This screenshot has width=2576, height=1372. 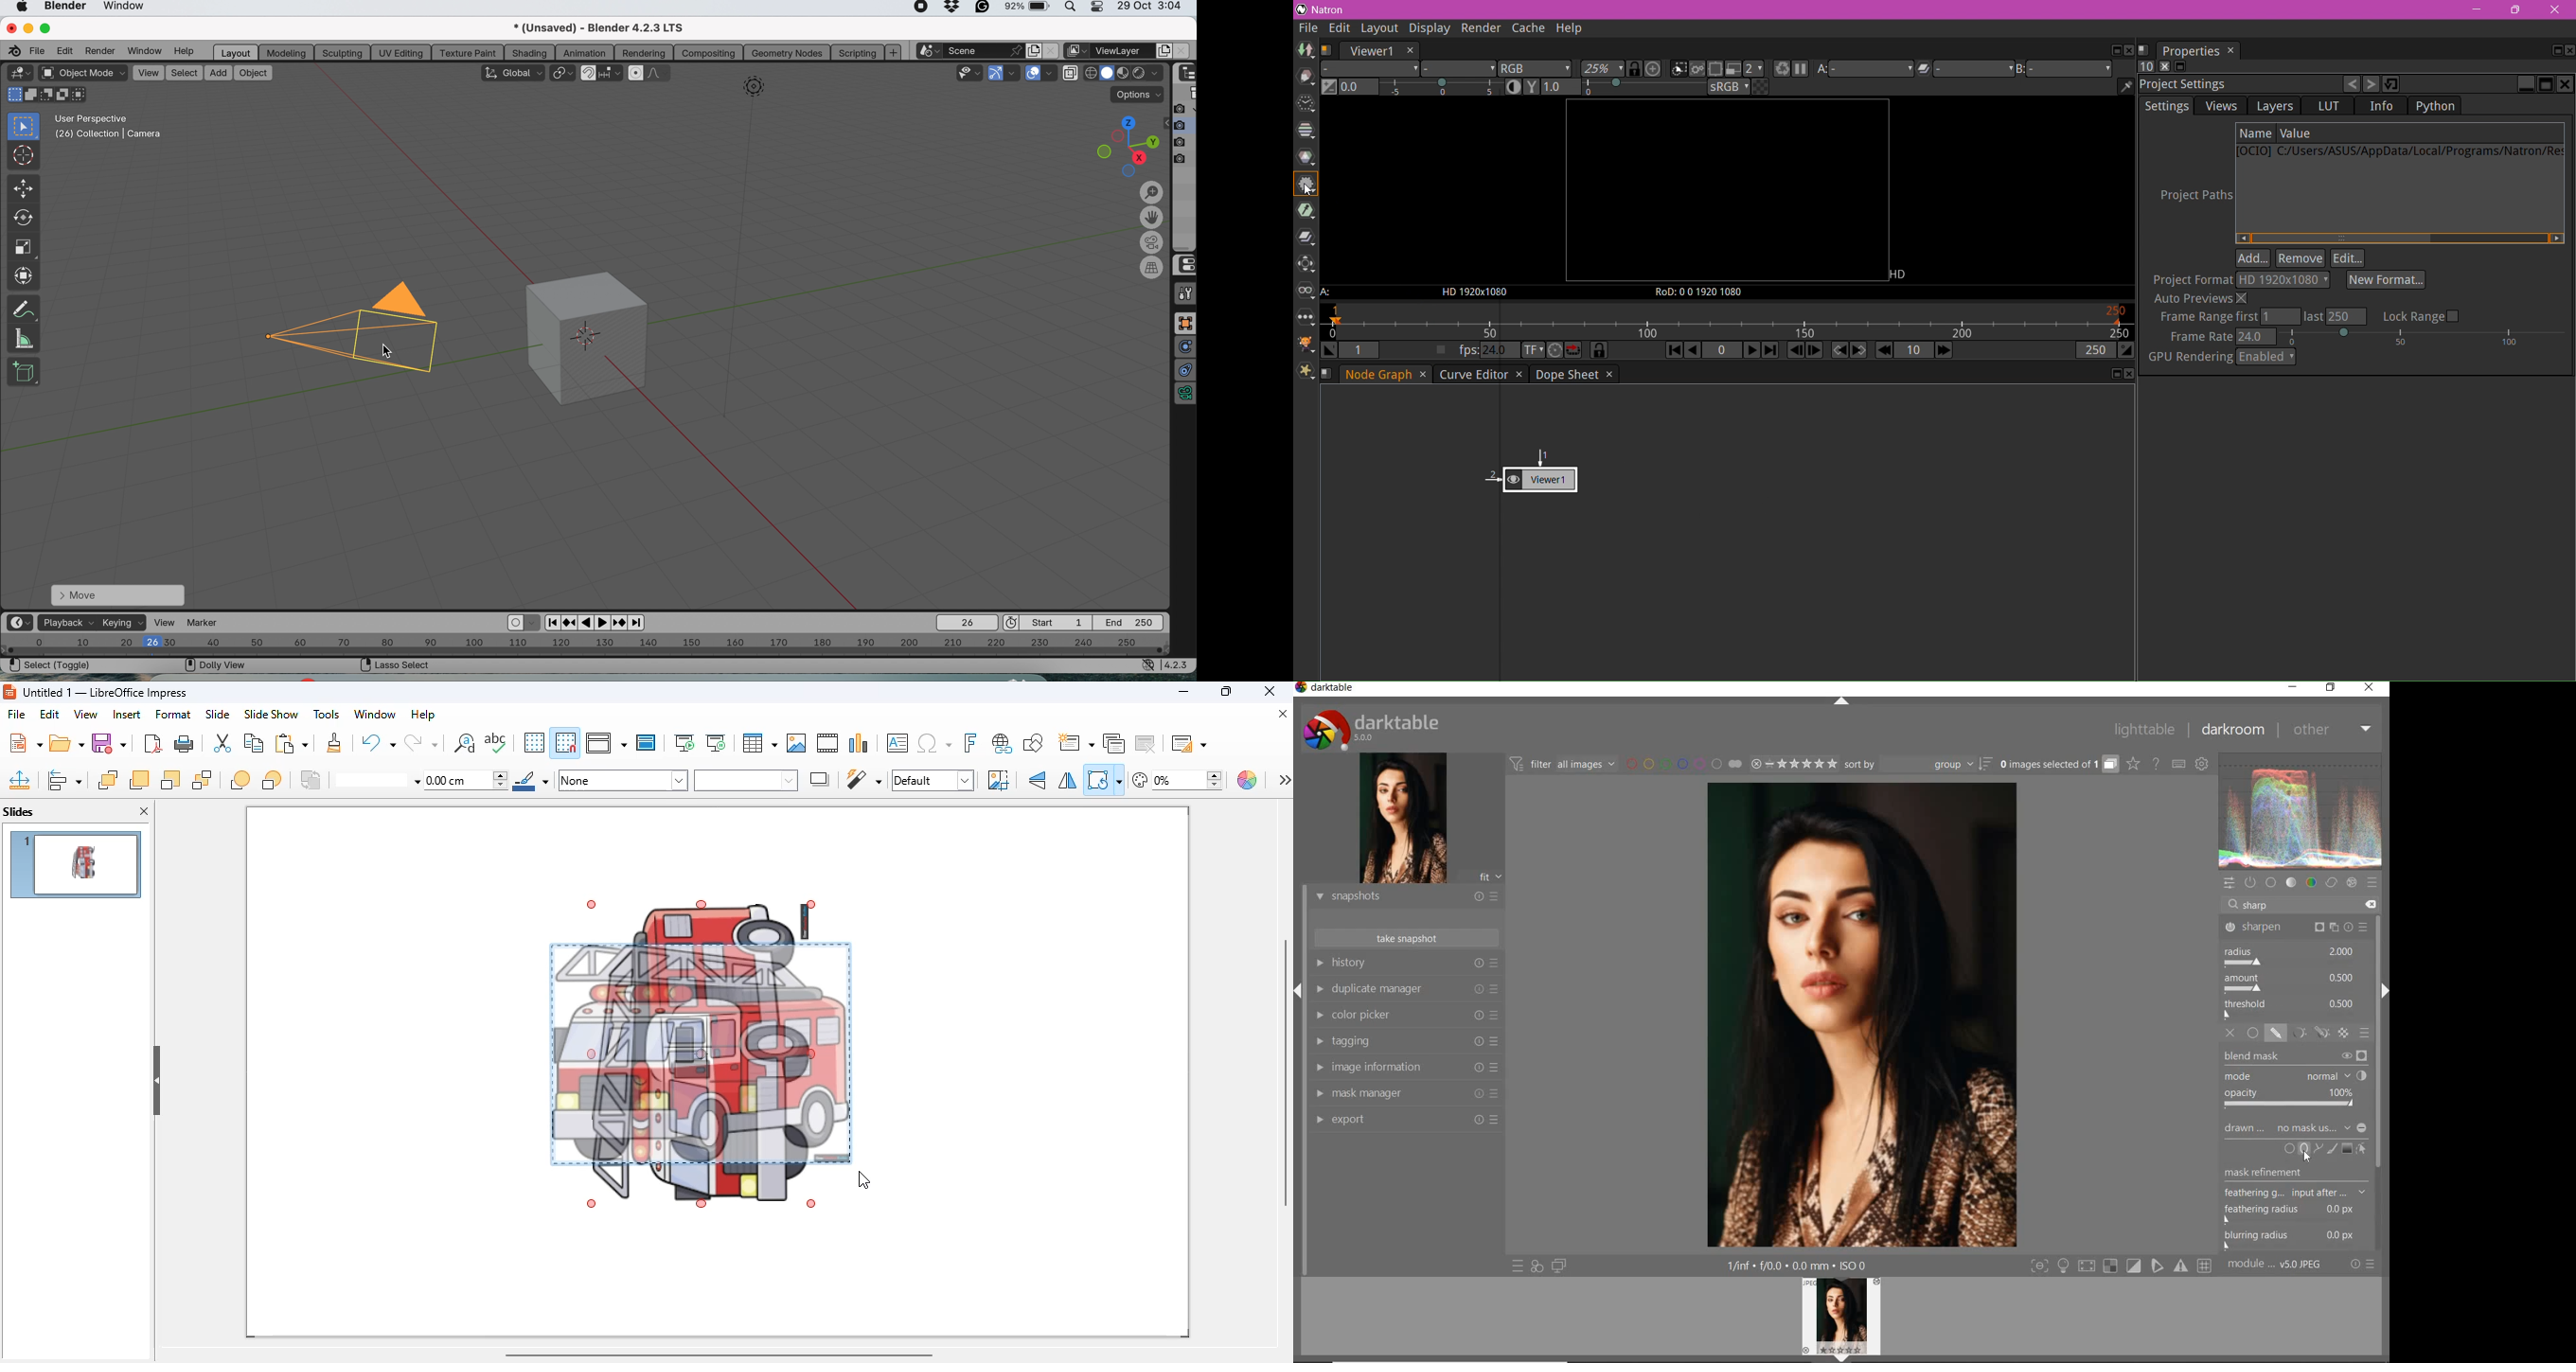 I want to click on color, so click(x=1249, y=780).